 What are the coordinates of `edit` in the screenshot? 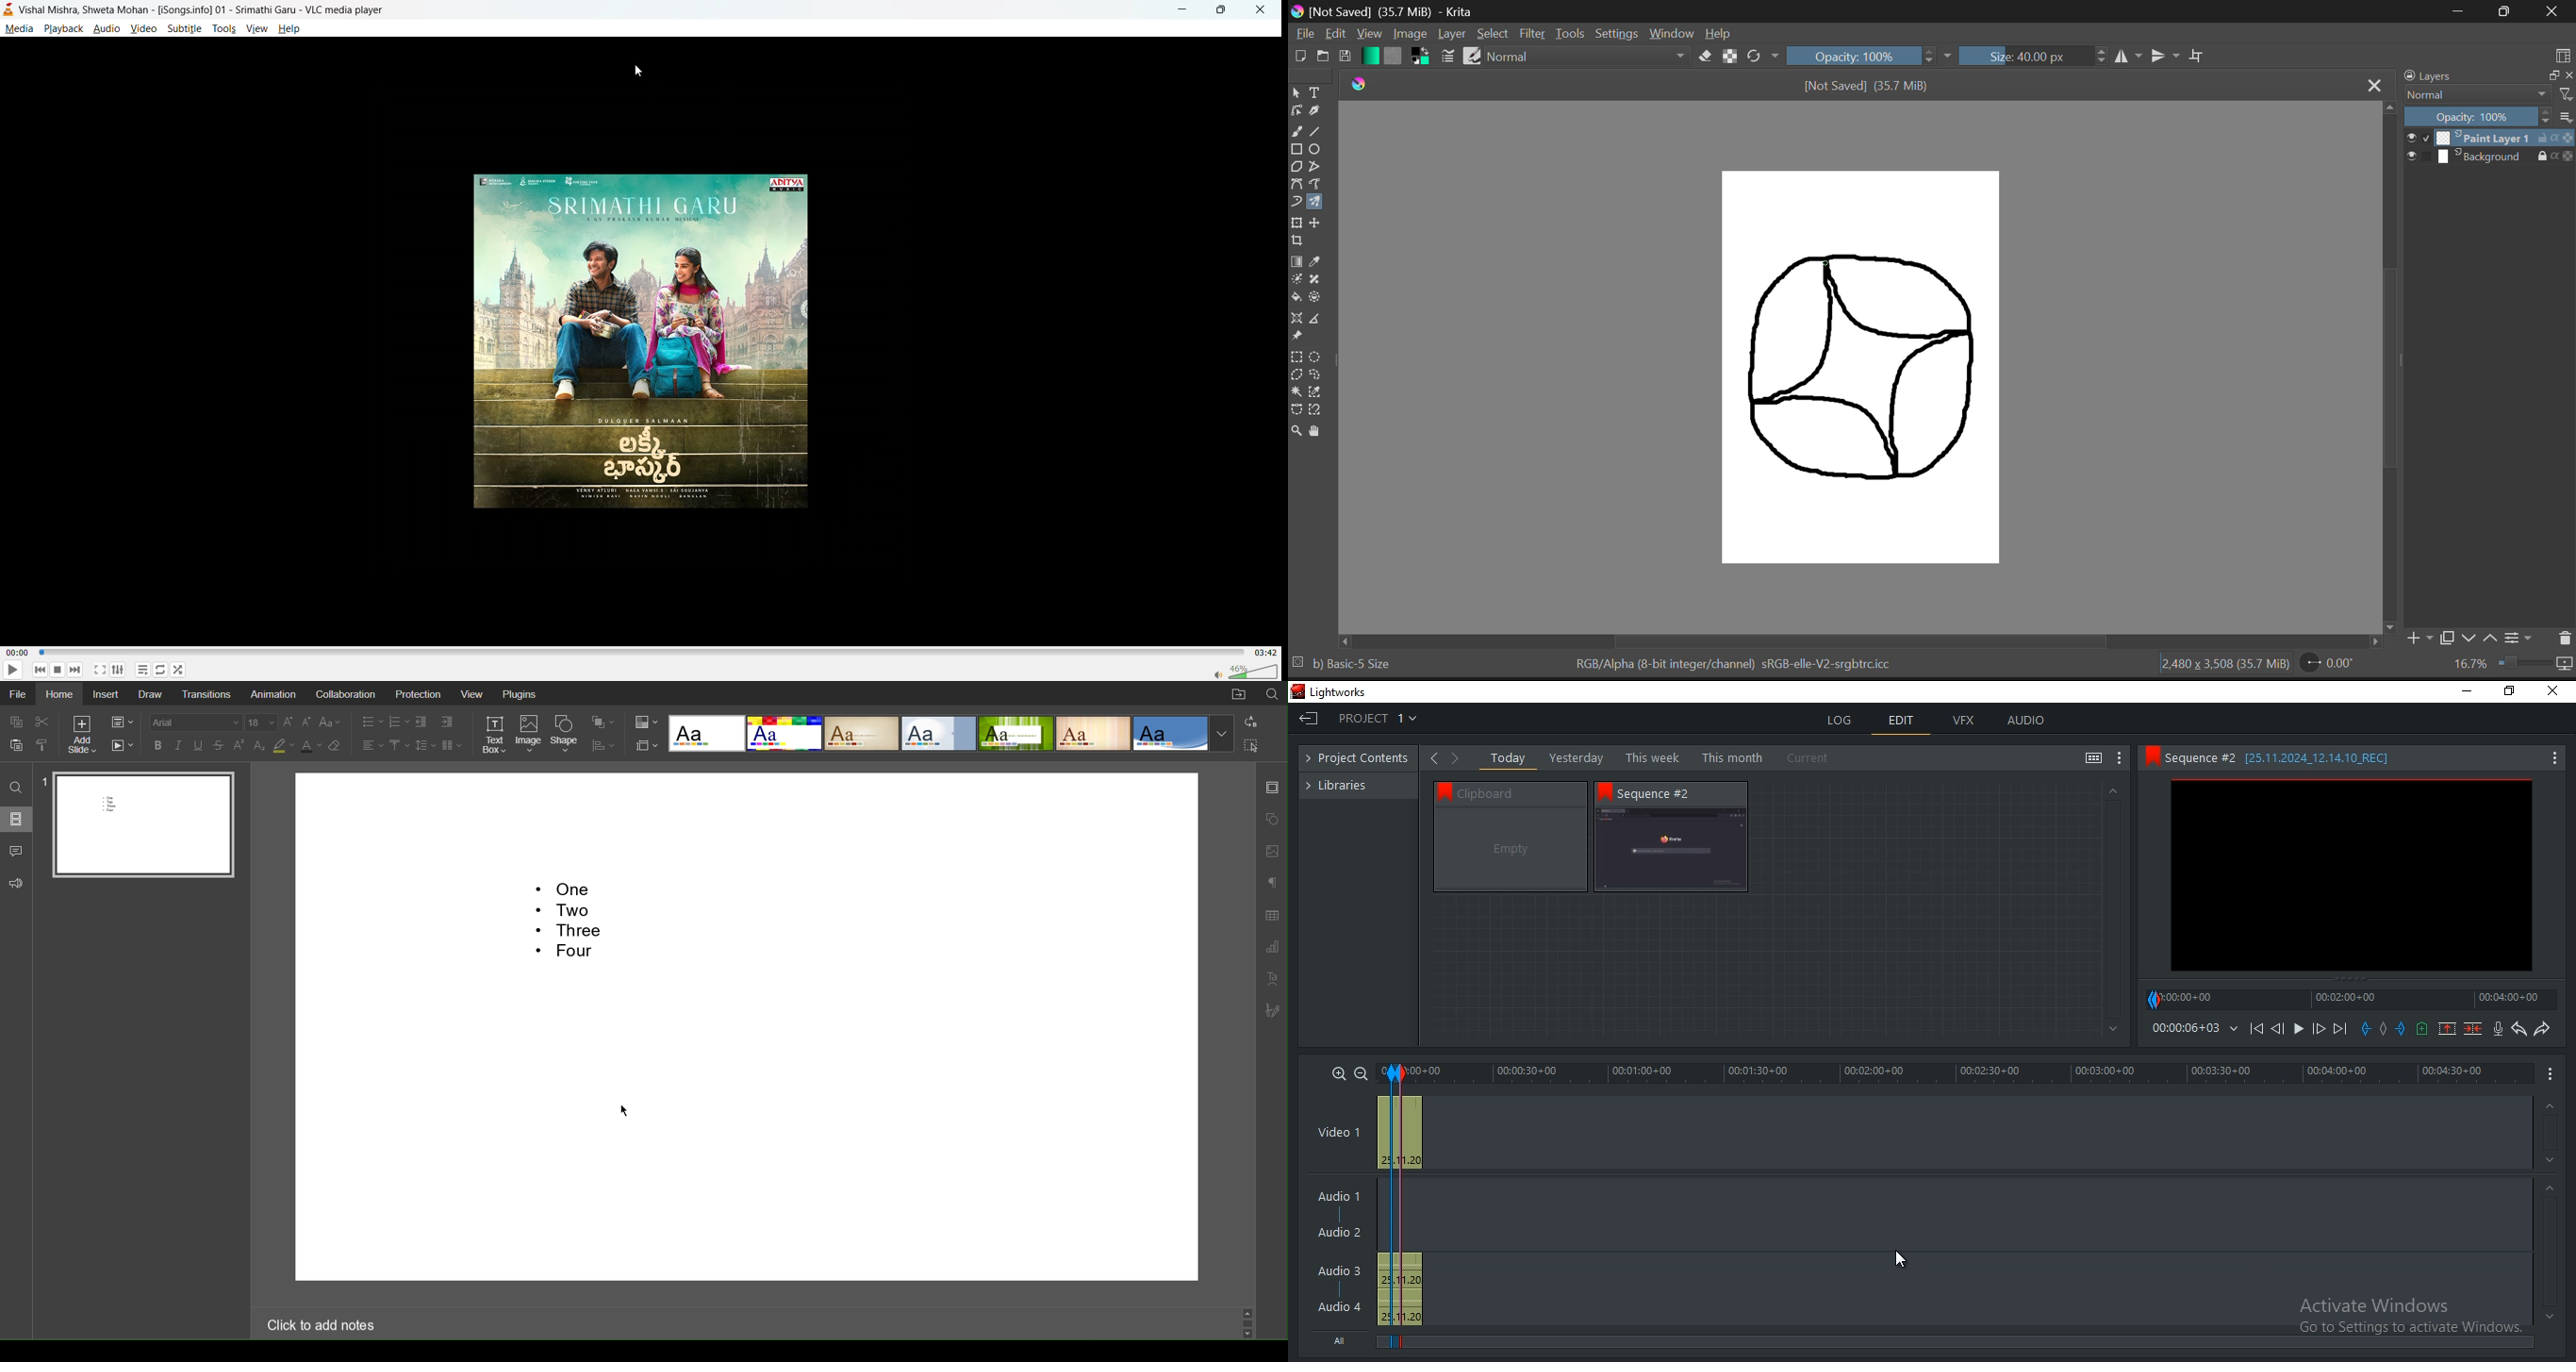 It's located at (1902, 723).